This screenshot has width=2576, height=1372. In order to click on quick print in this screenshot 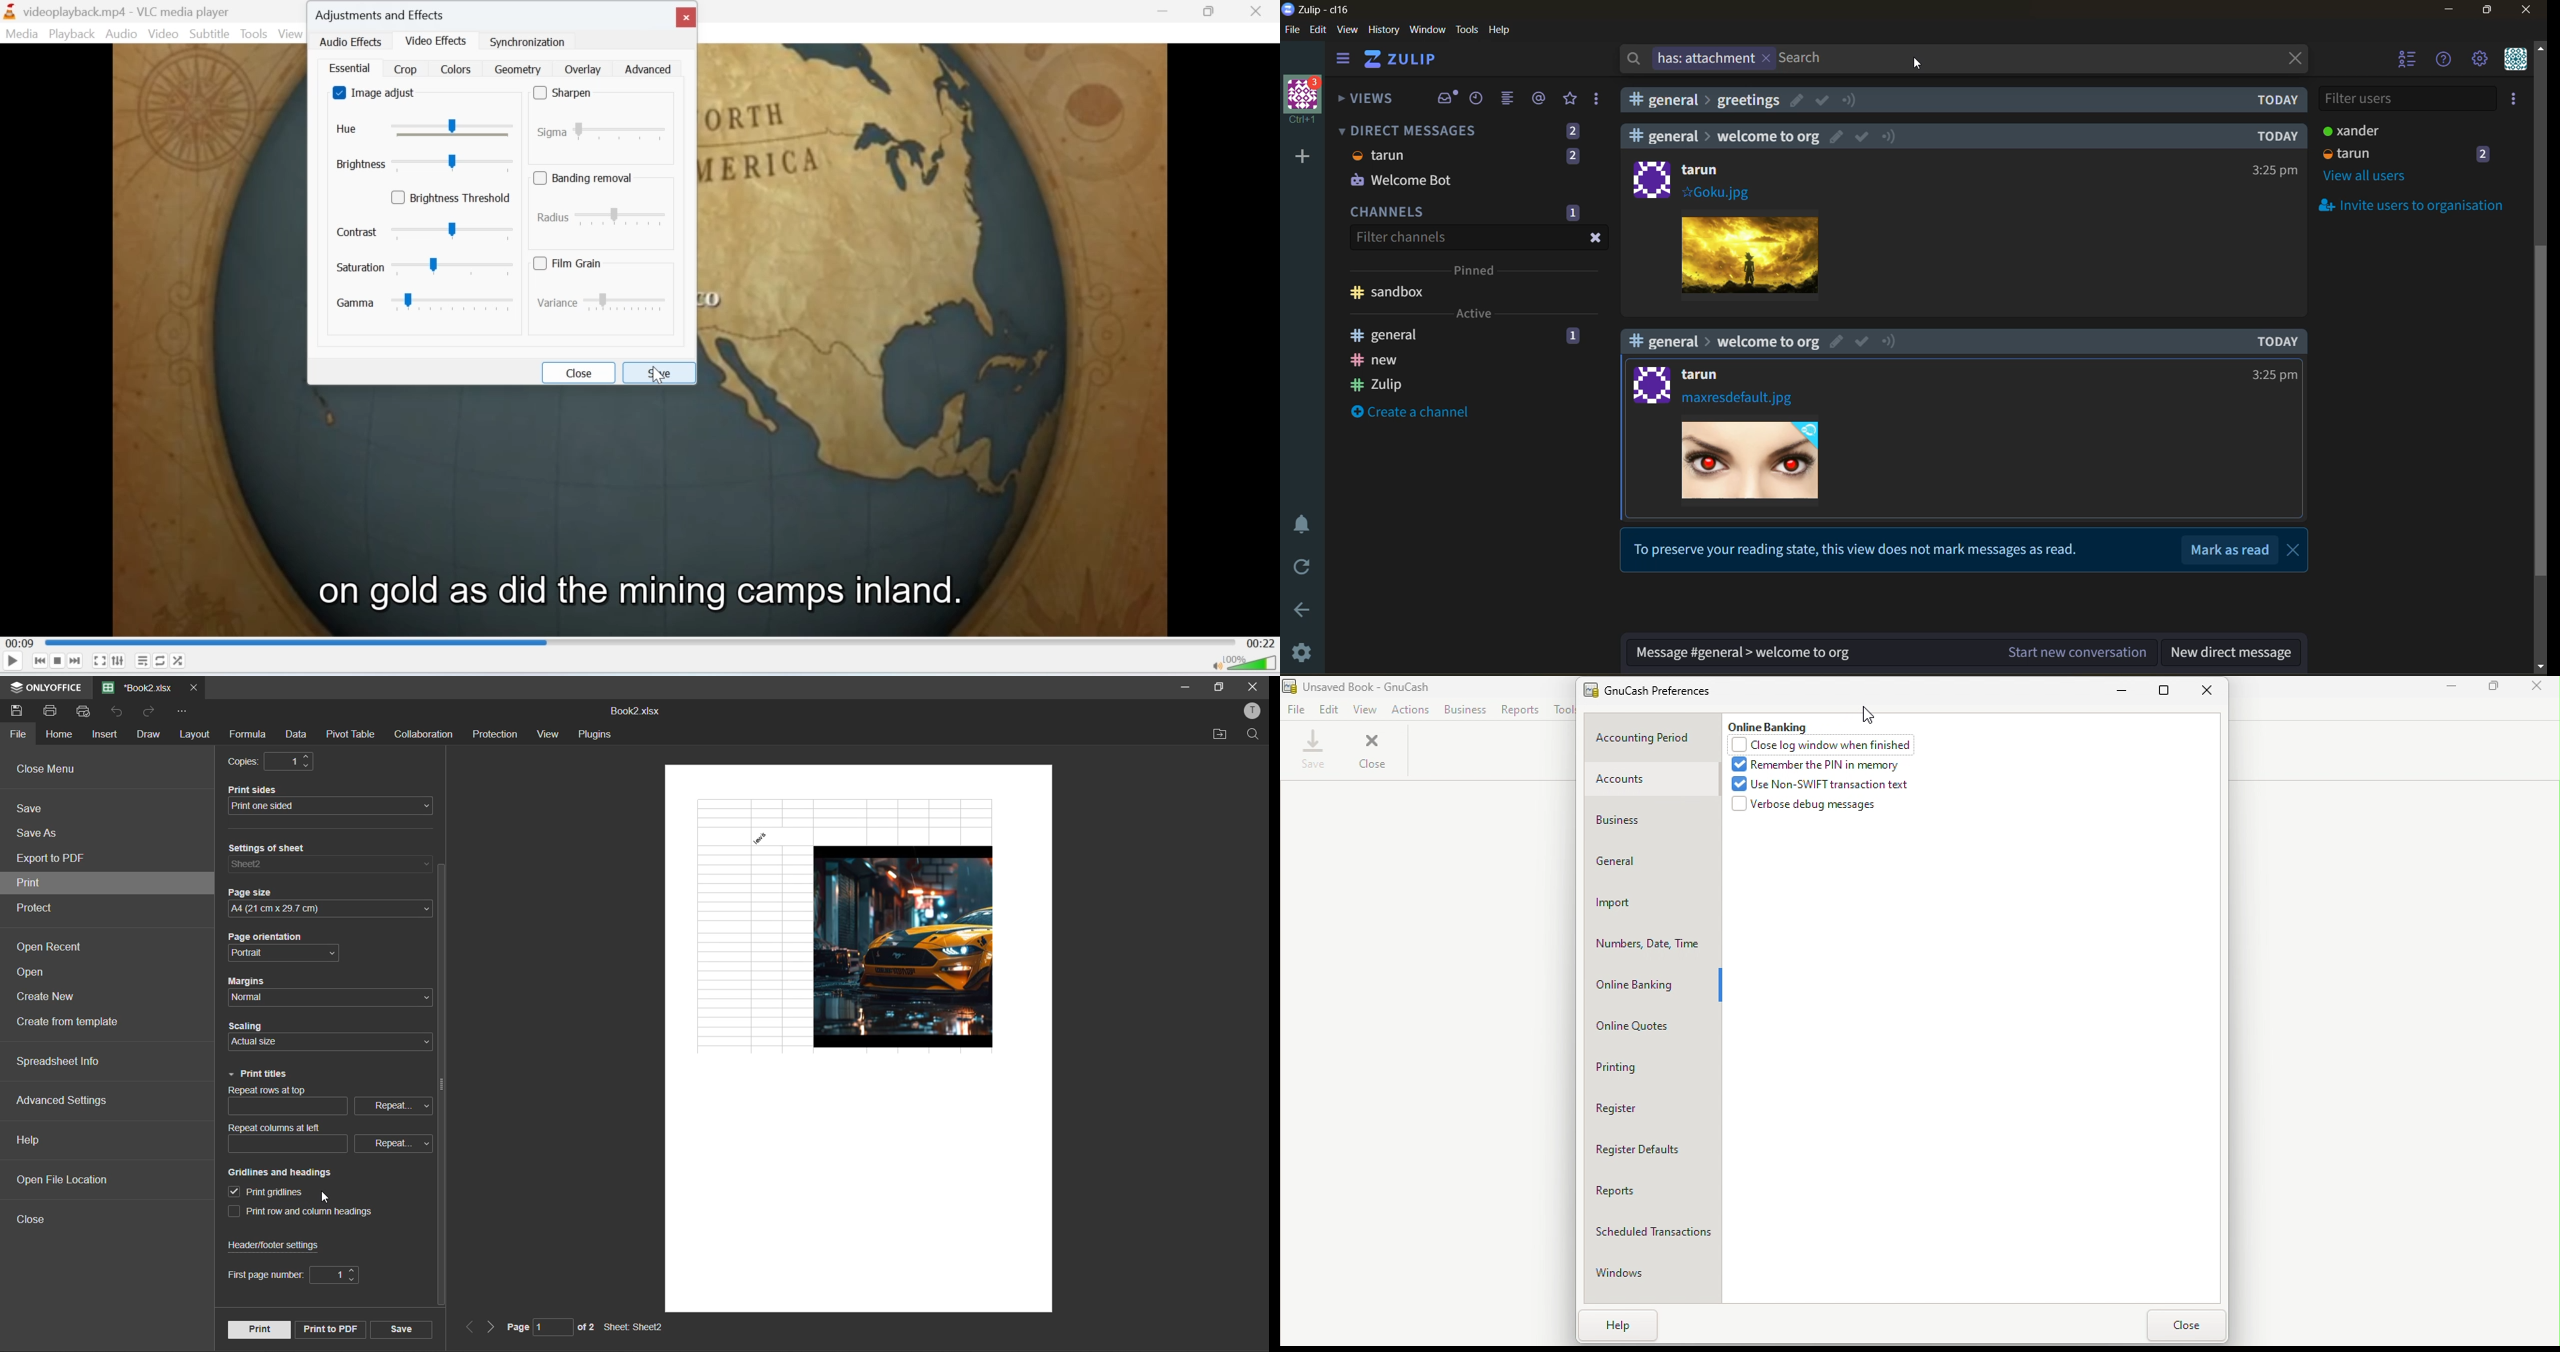, I will do `click(84, 710)`.